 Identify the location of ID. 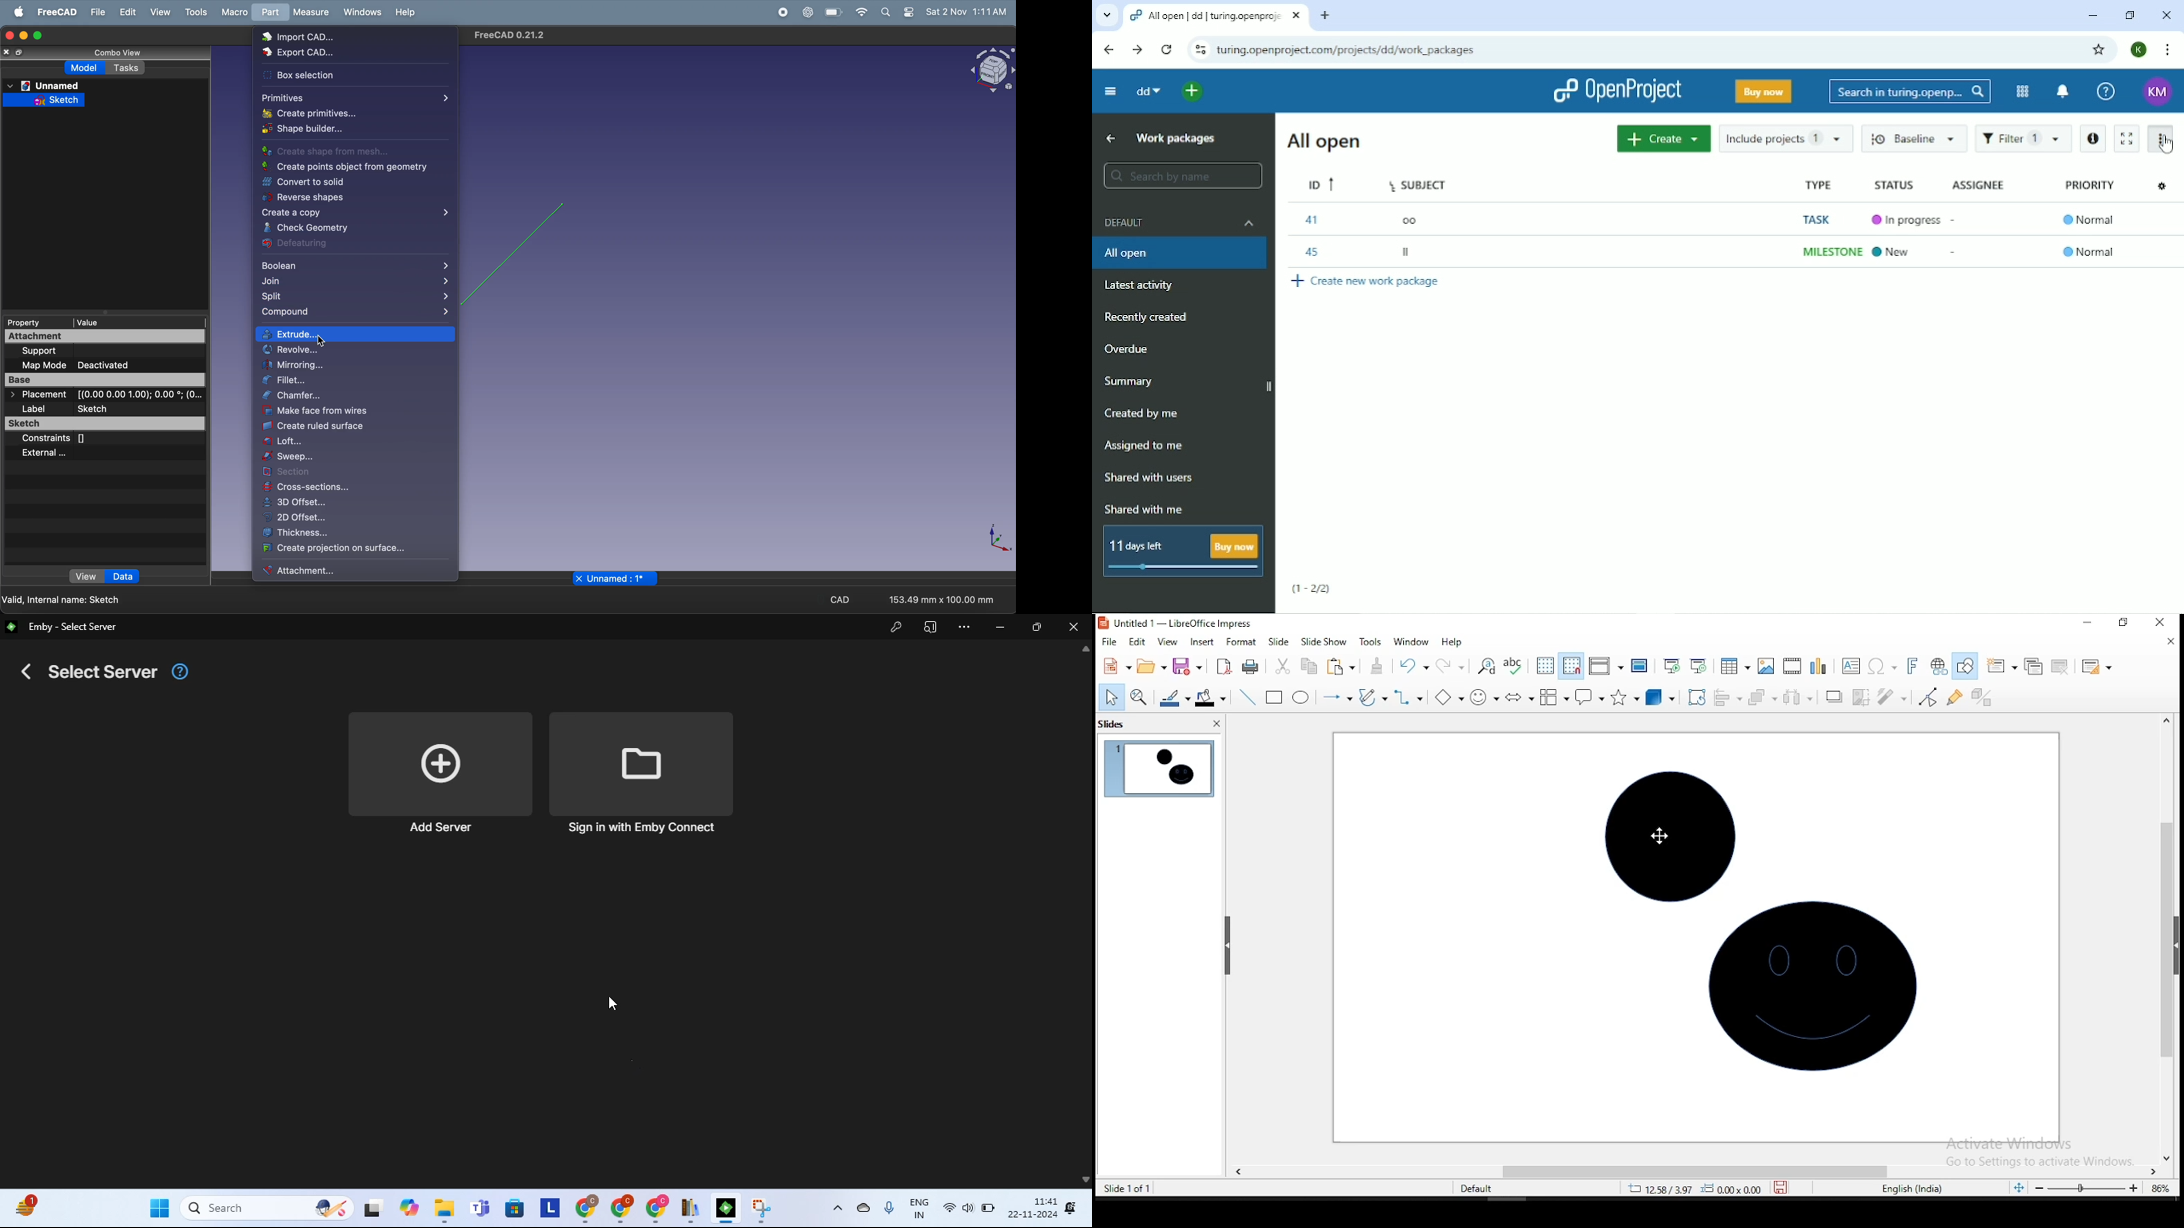
(1321, 185).